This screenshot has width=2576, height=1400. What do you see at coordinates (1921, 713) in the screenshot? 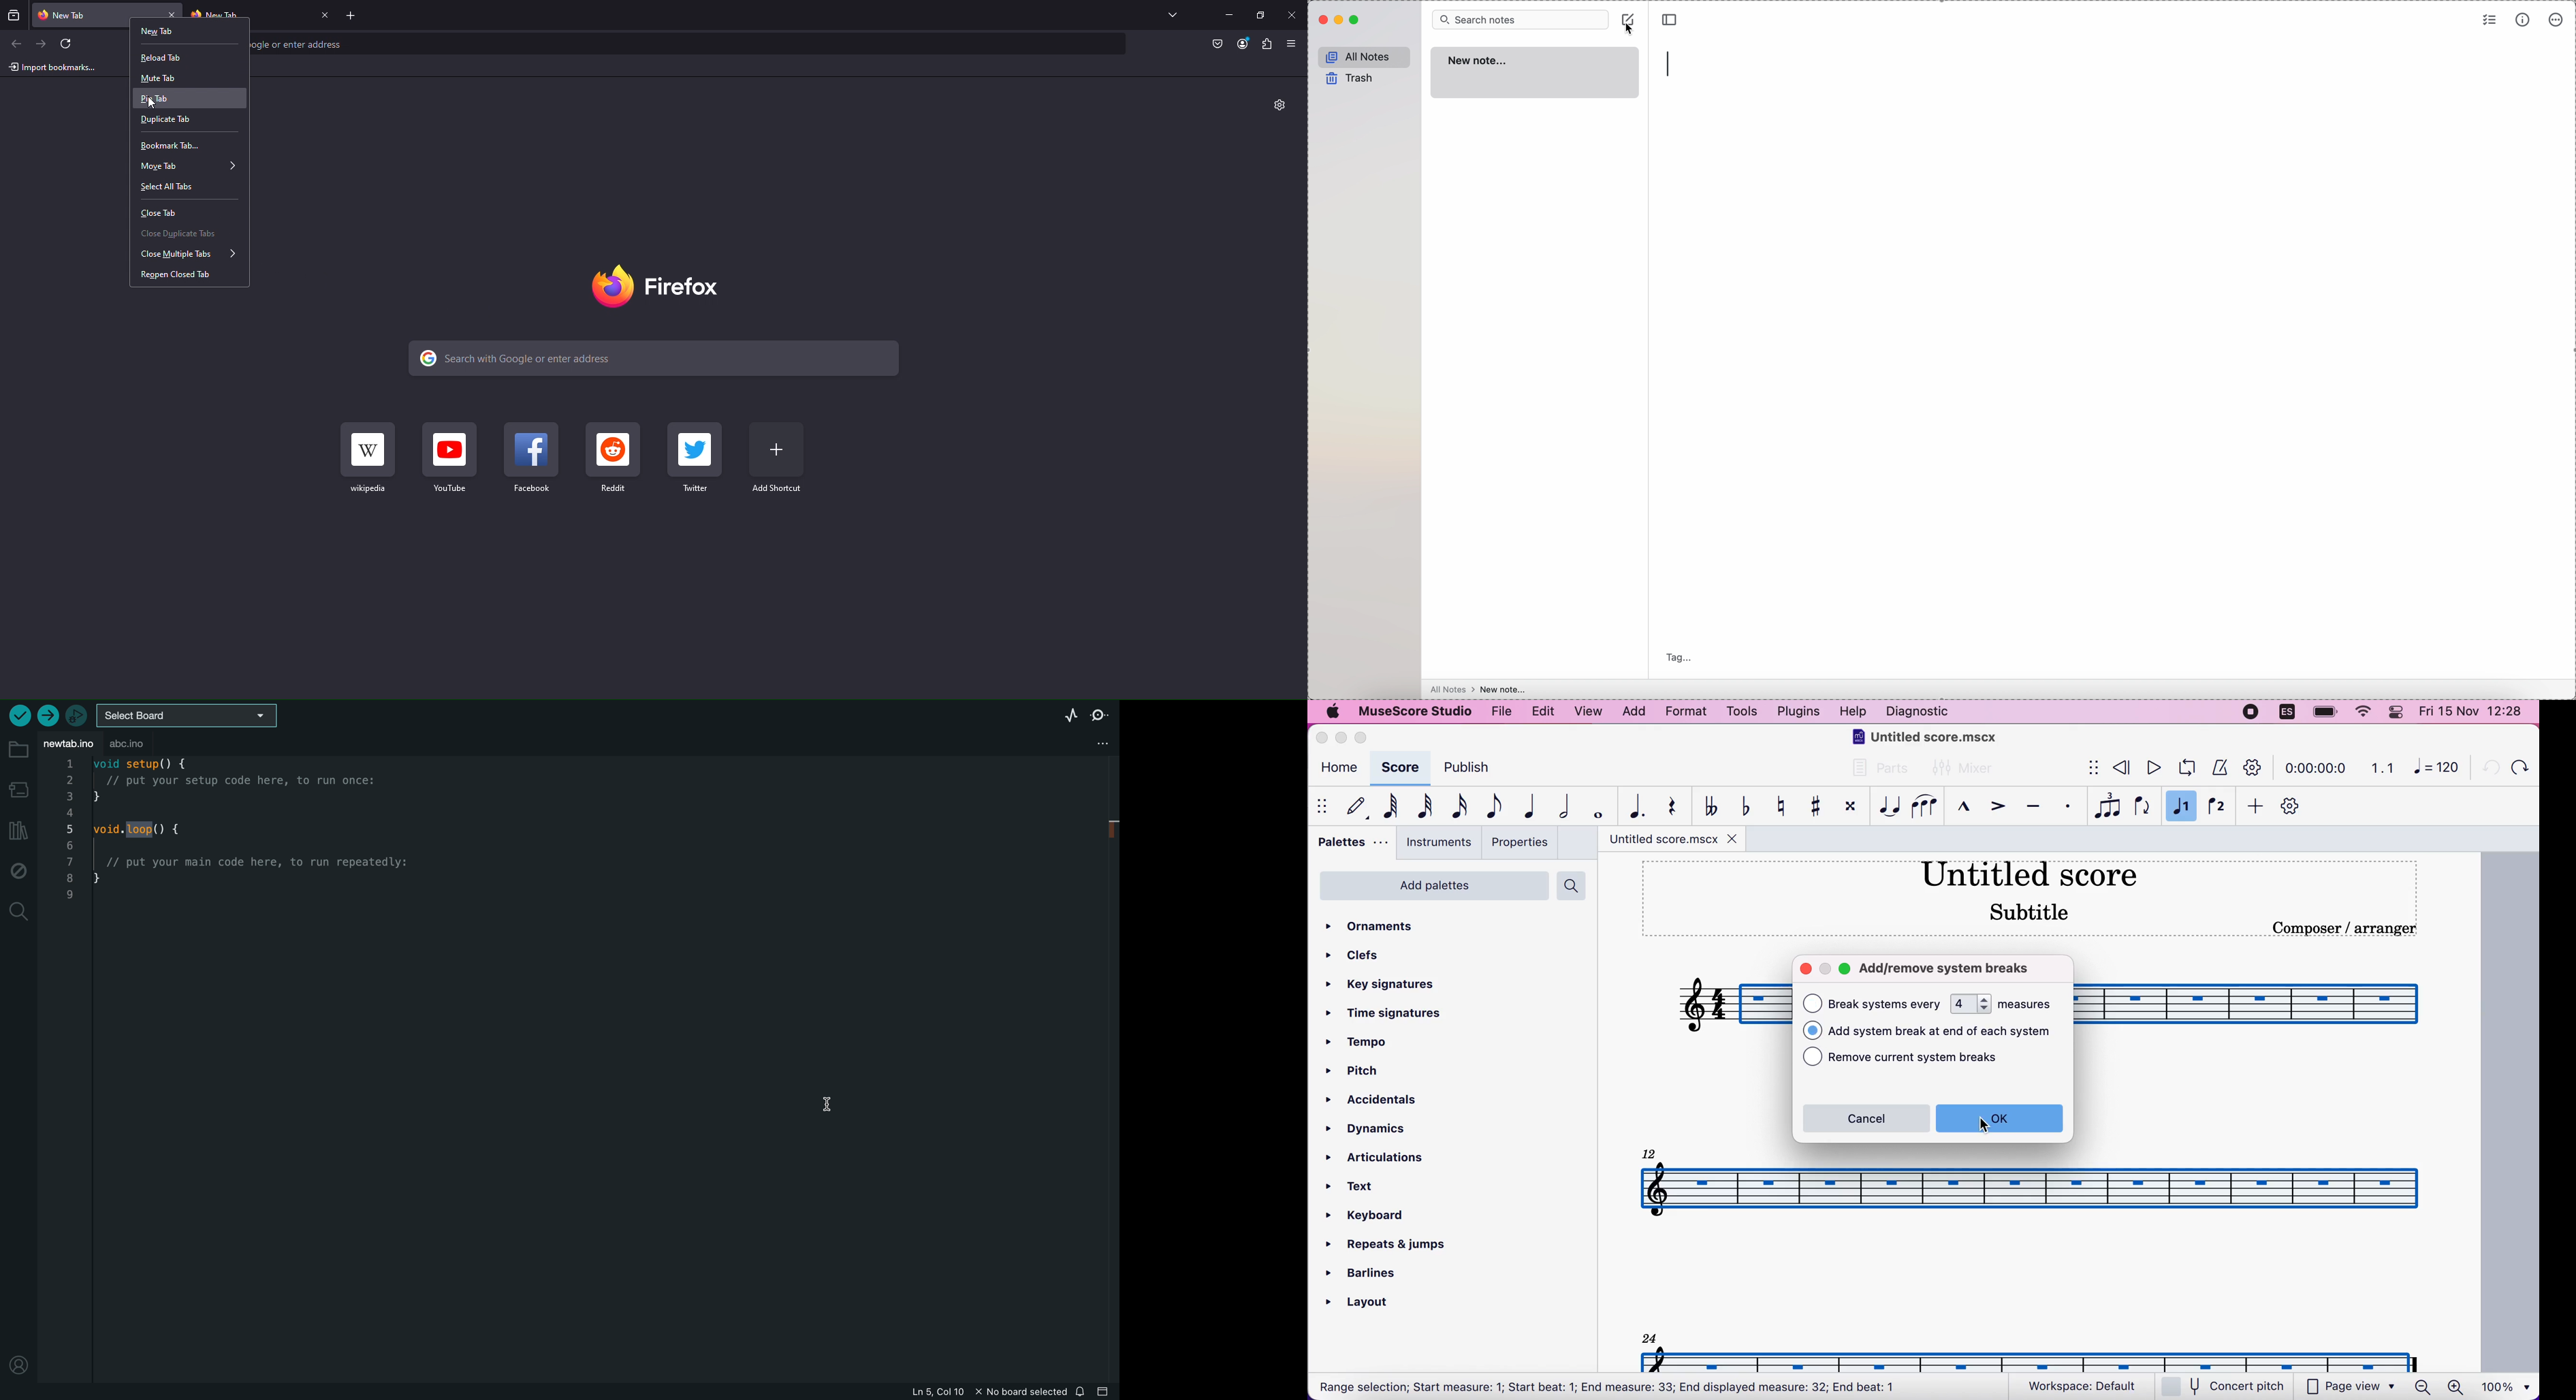
I see `diagnostic` at bounding box center [1921, 713].